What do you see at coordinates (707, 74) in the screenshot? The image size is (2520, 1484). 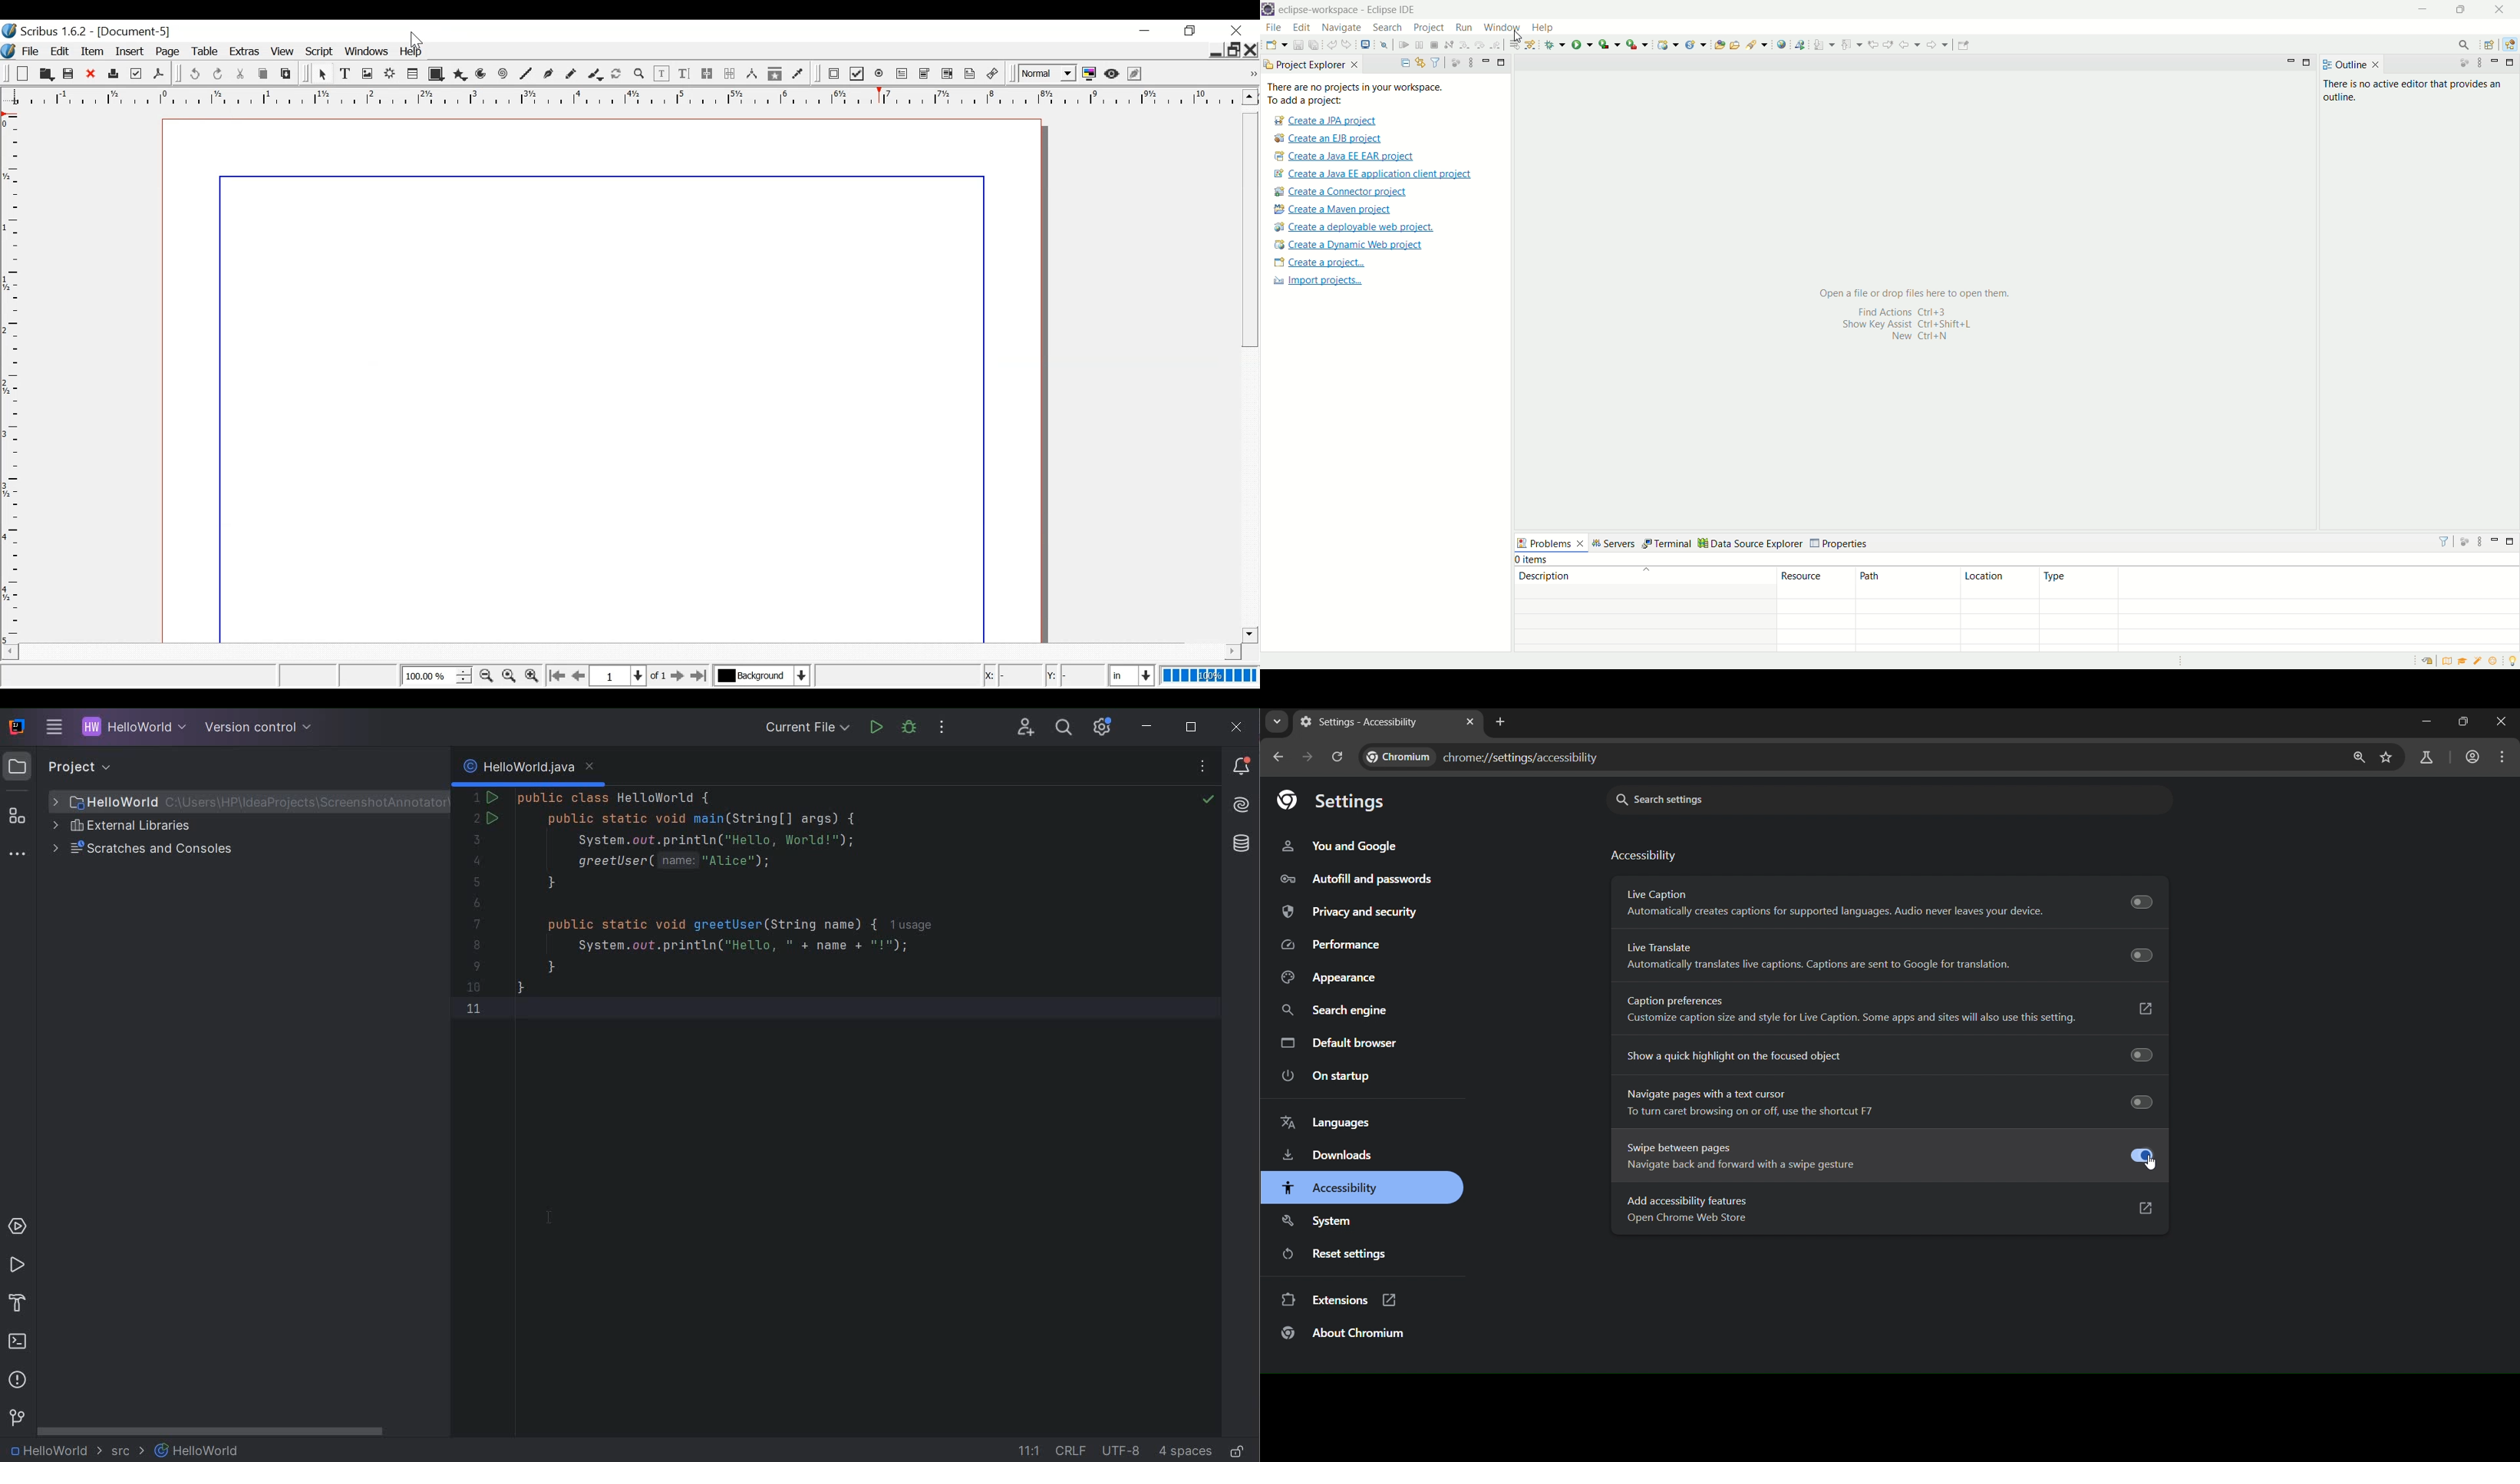 I see `link text frame` at bounding box center [707, 74].